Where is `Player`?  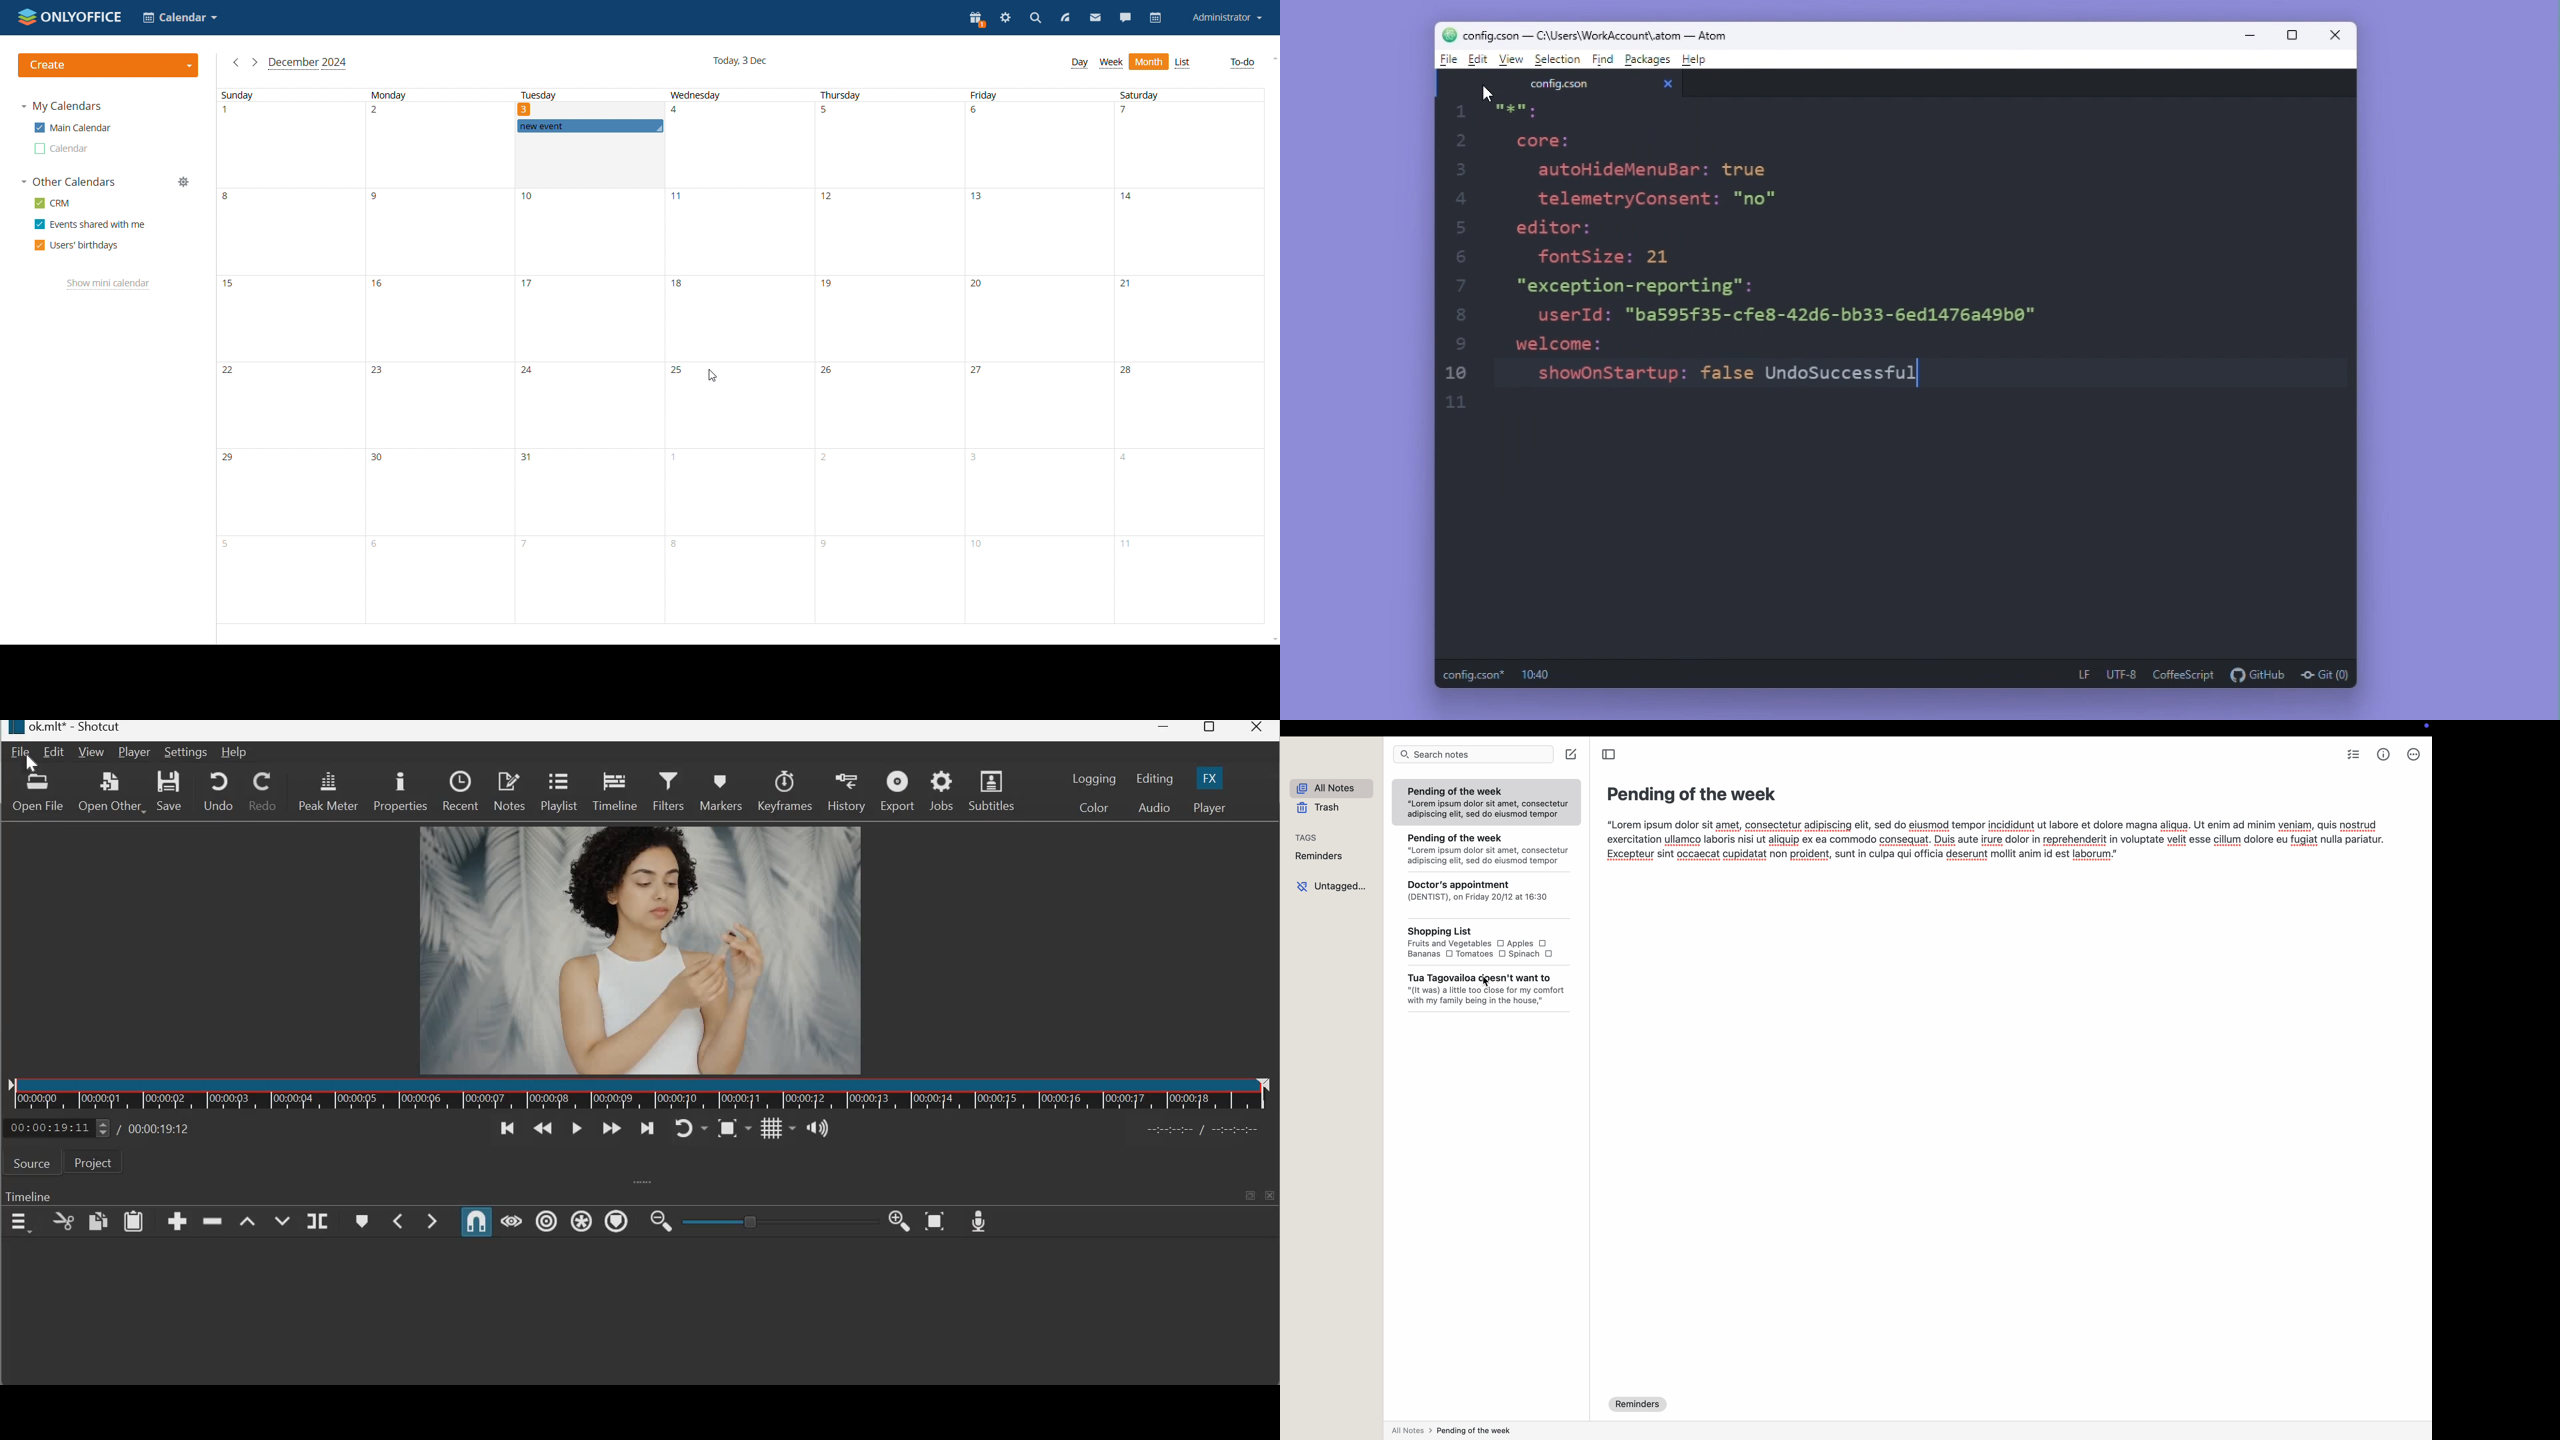 Player is located at coordinates (1209, 808).